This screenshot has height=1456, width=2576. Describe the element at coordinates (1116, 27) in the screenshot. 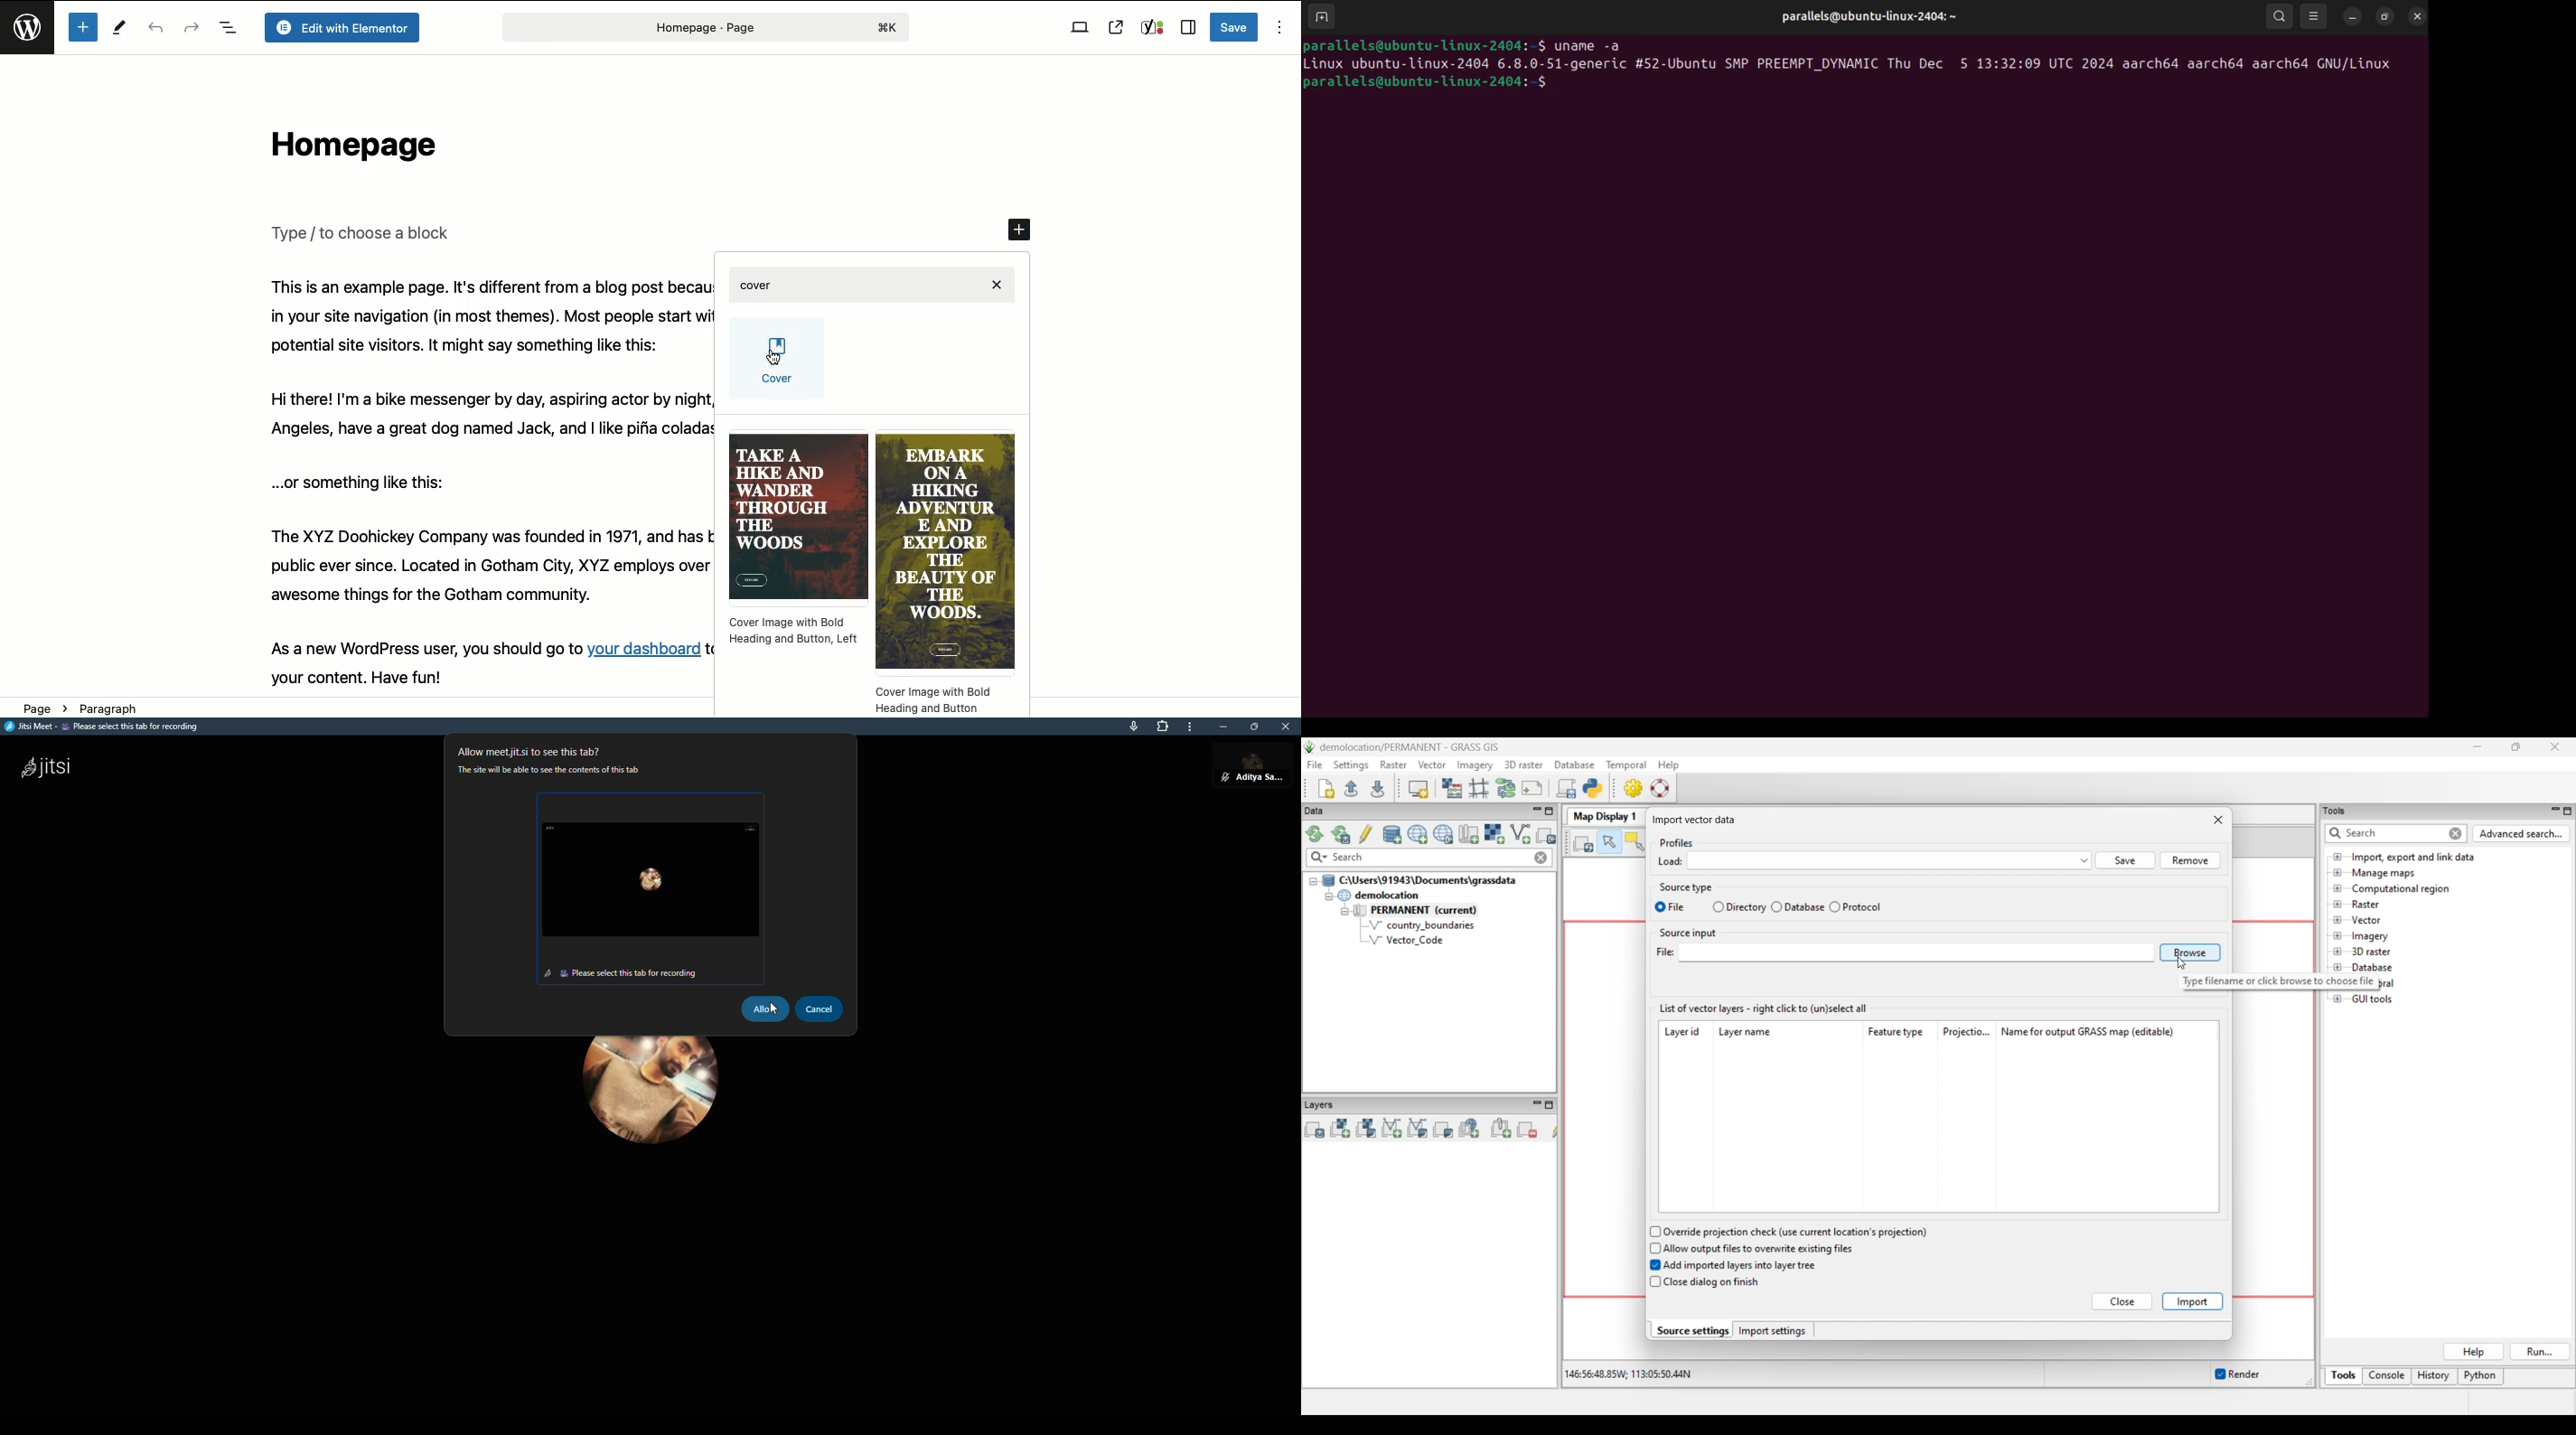

I see `View page` at that location.